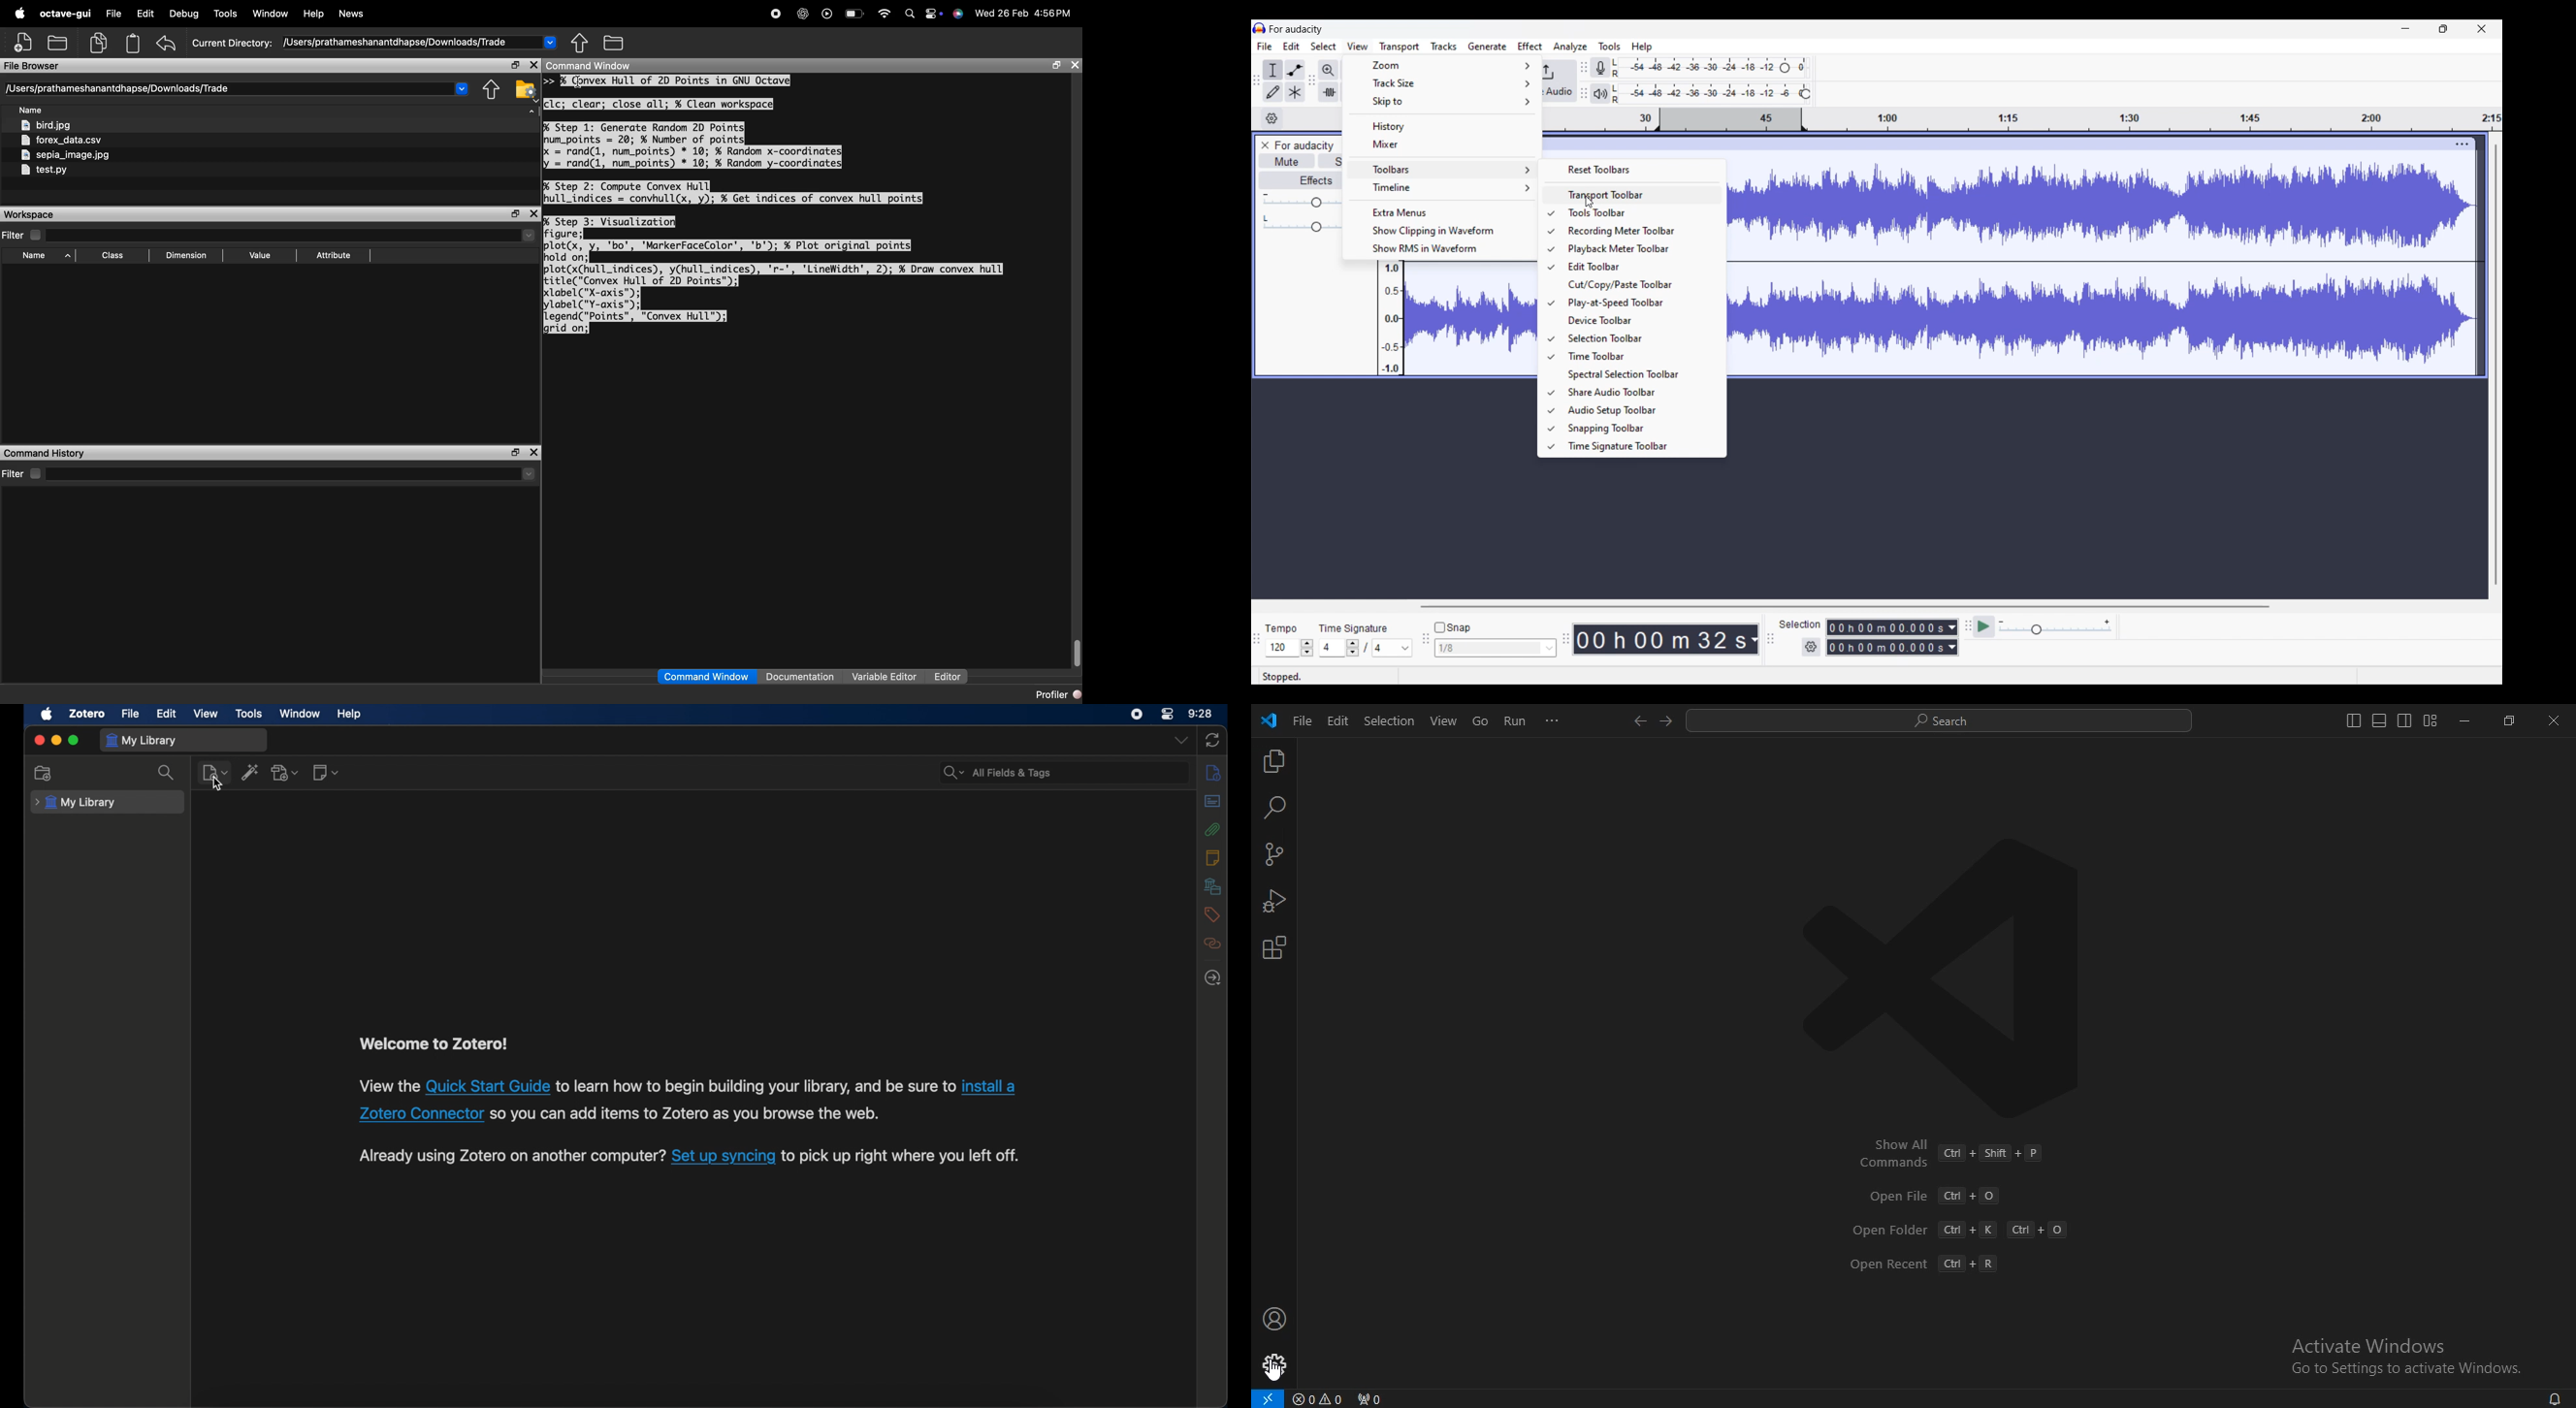 This screenshot has width=2576, height=1428. I want to click on Track settings, so click(2464, 144).